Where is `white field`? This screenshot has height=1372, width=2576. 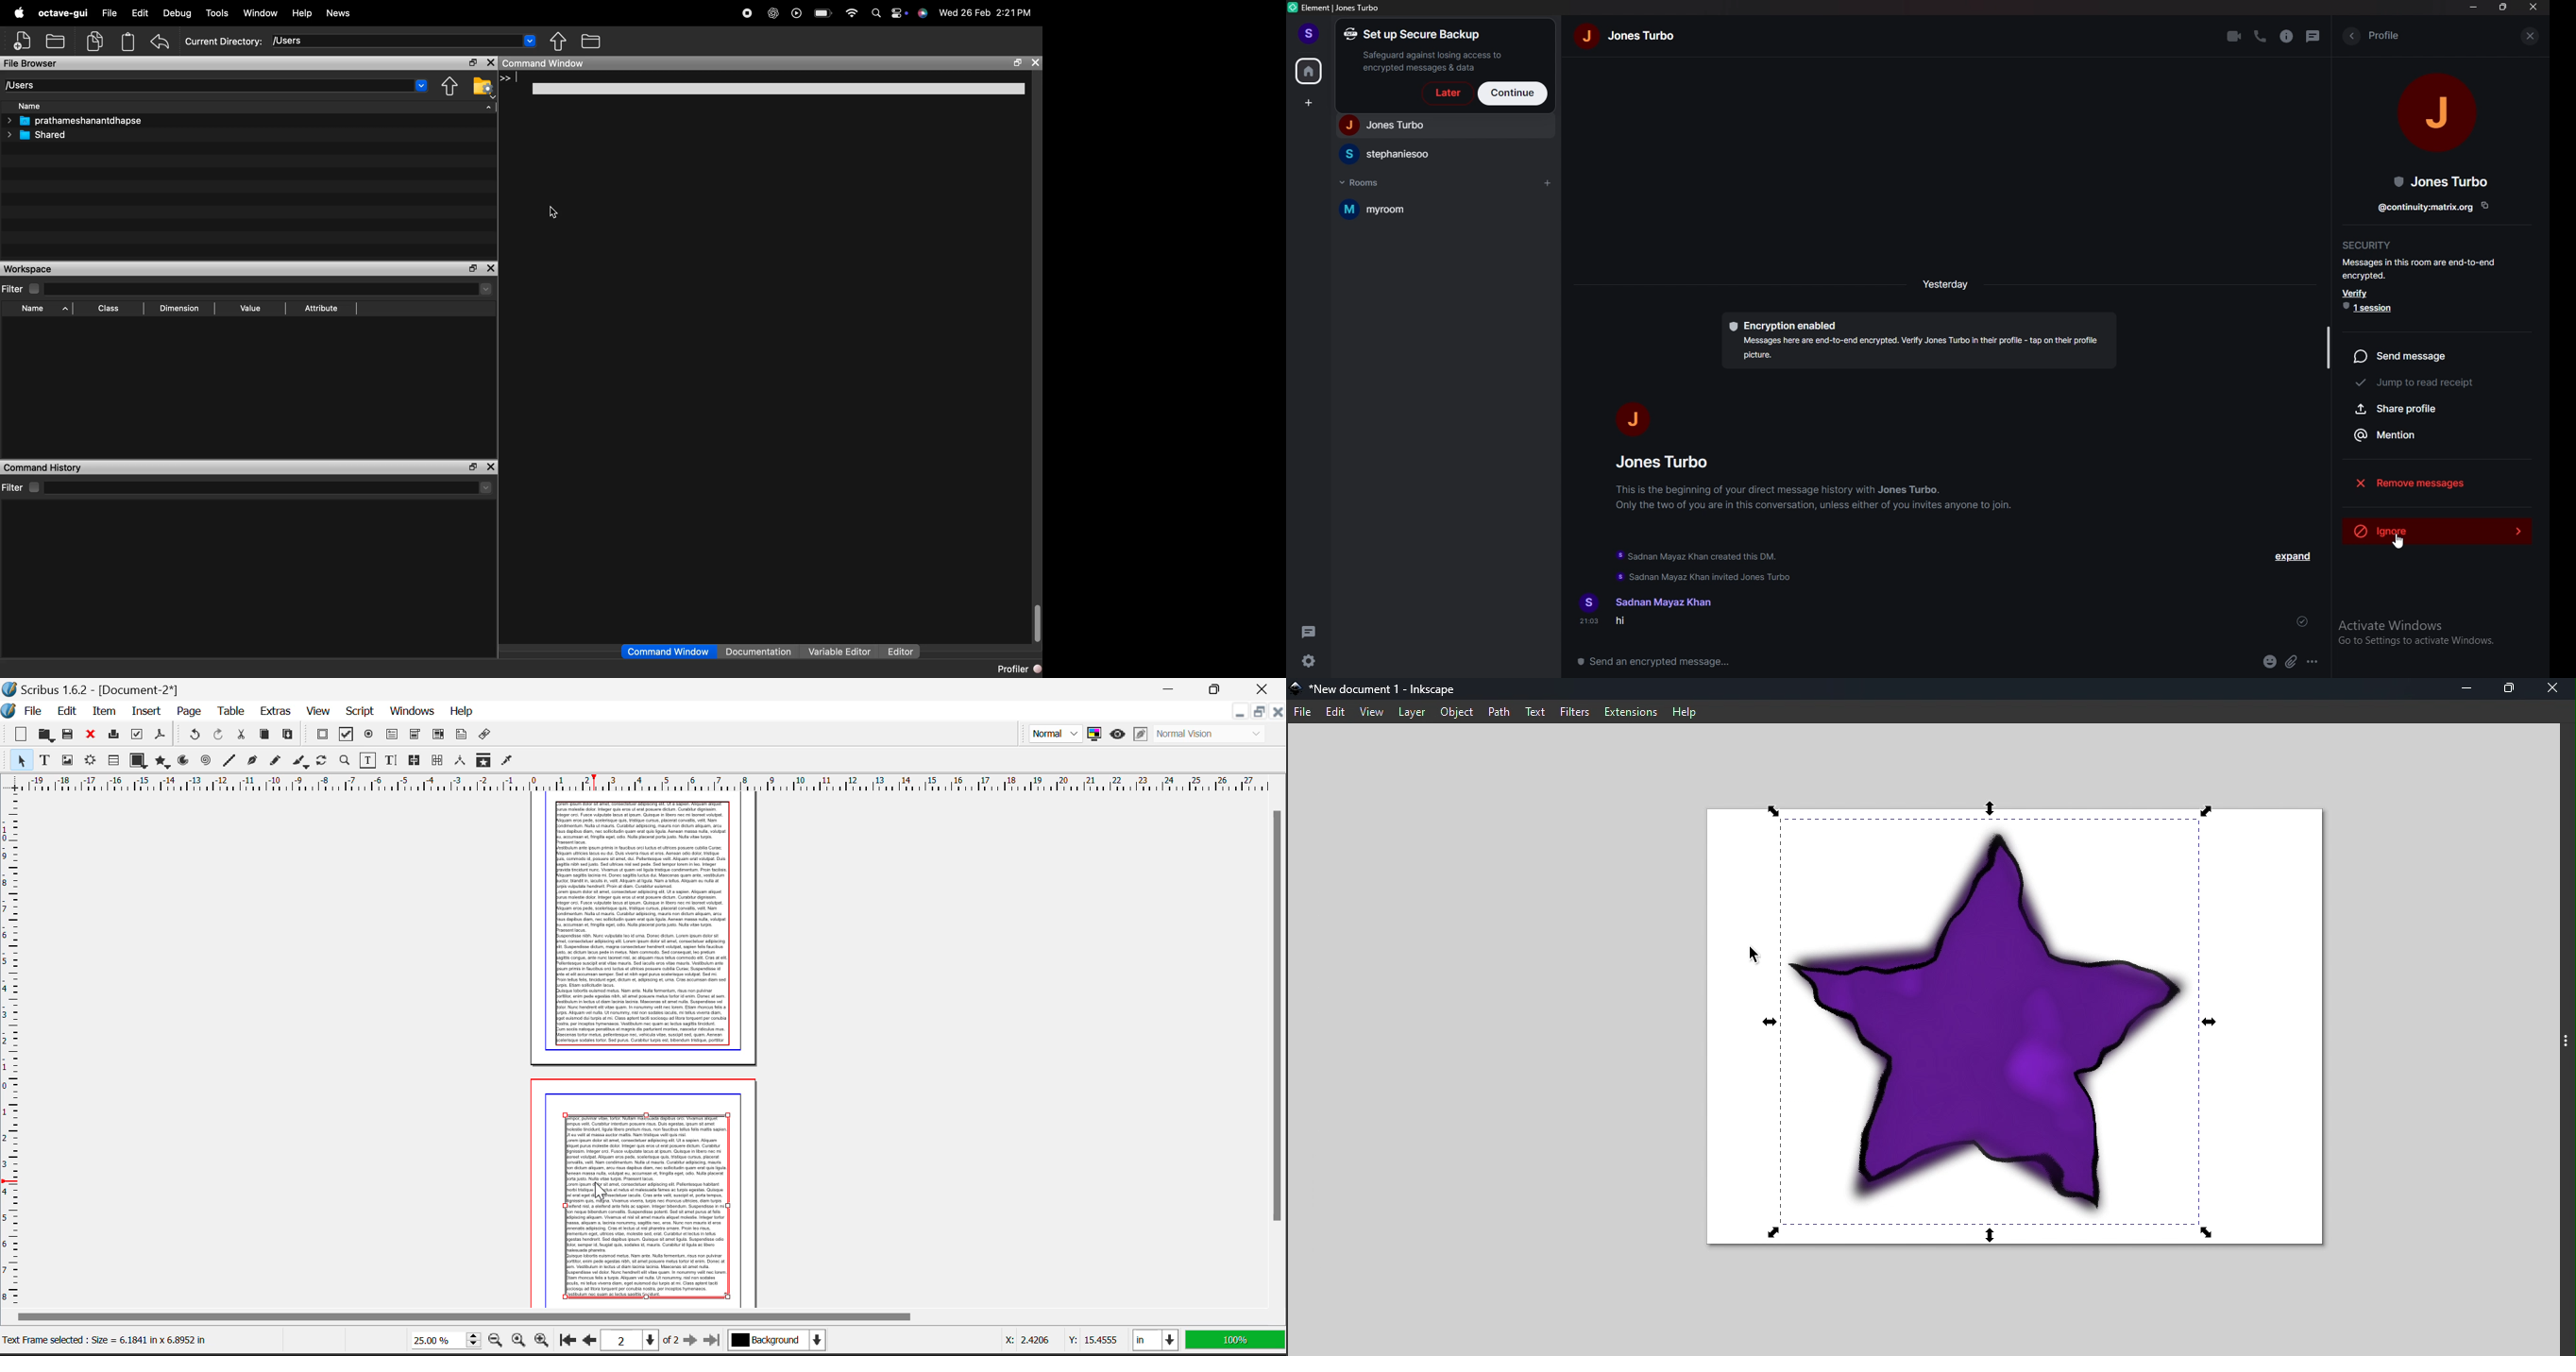 white field is located at coordinates (777, 90).